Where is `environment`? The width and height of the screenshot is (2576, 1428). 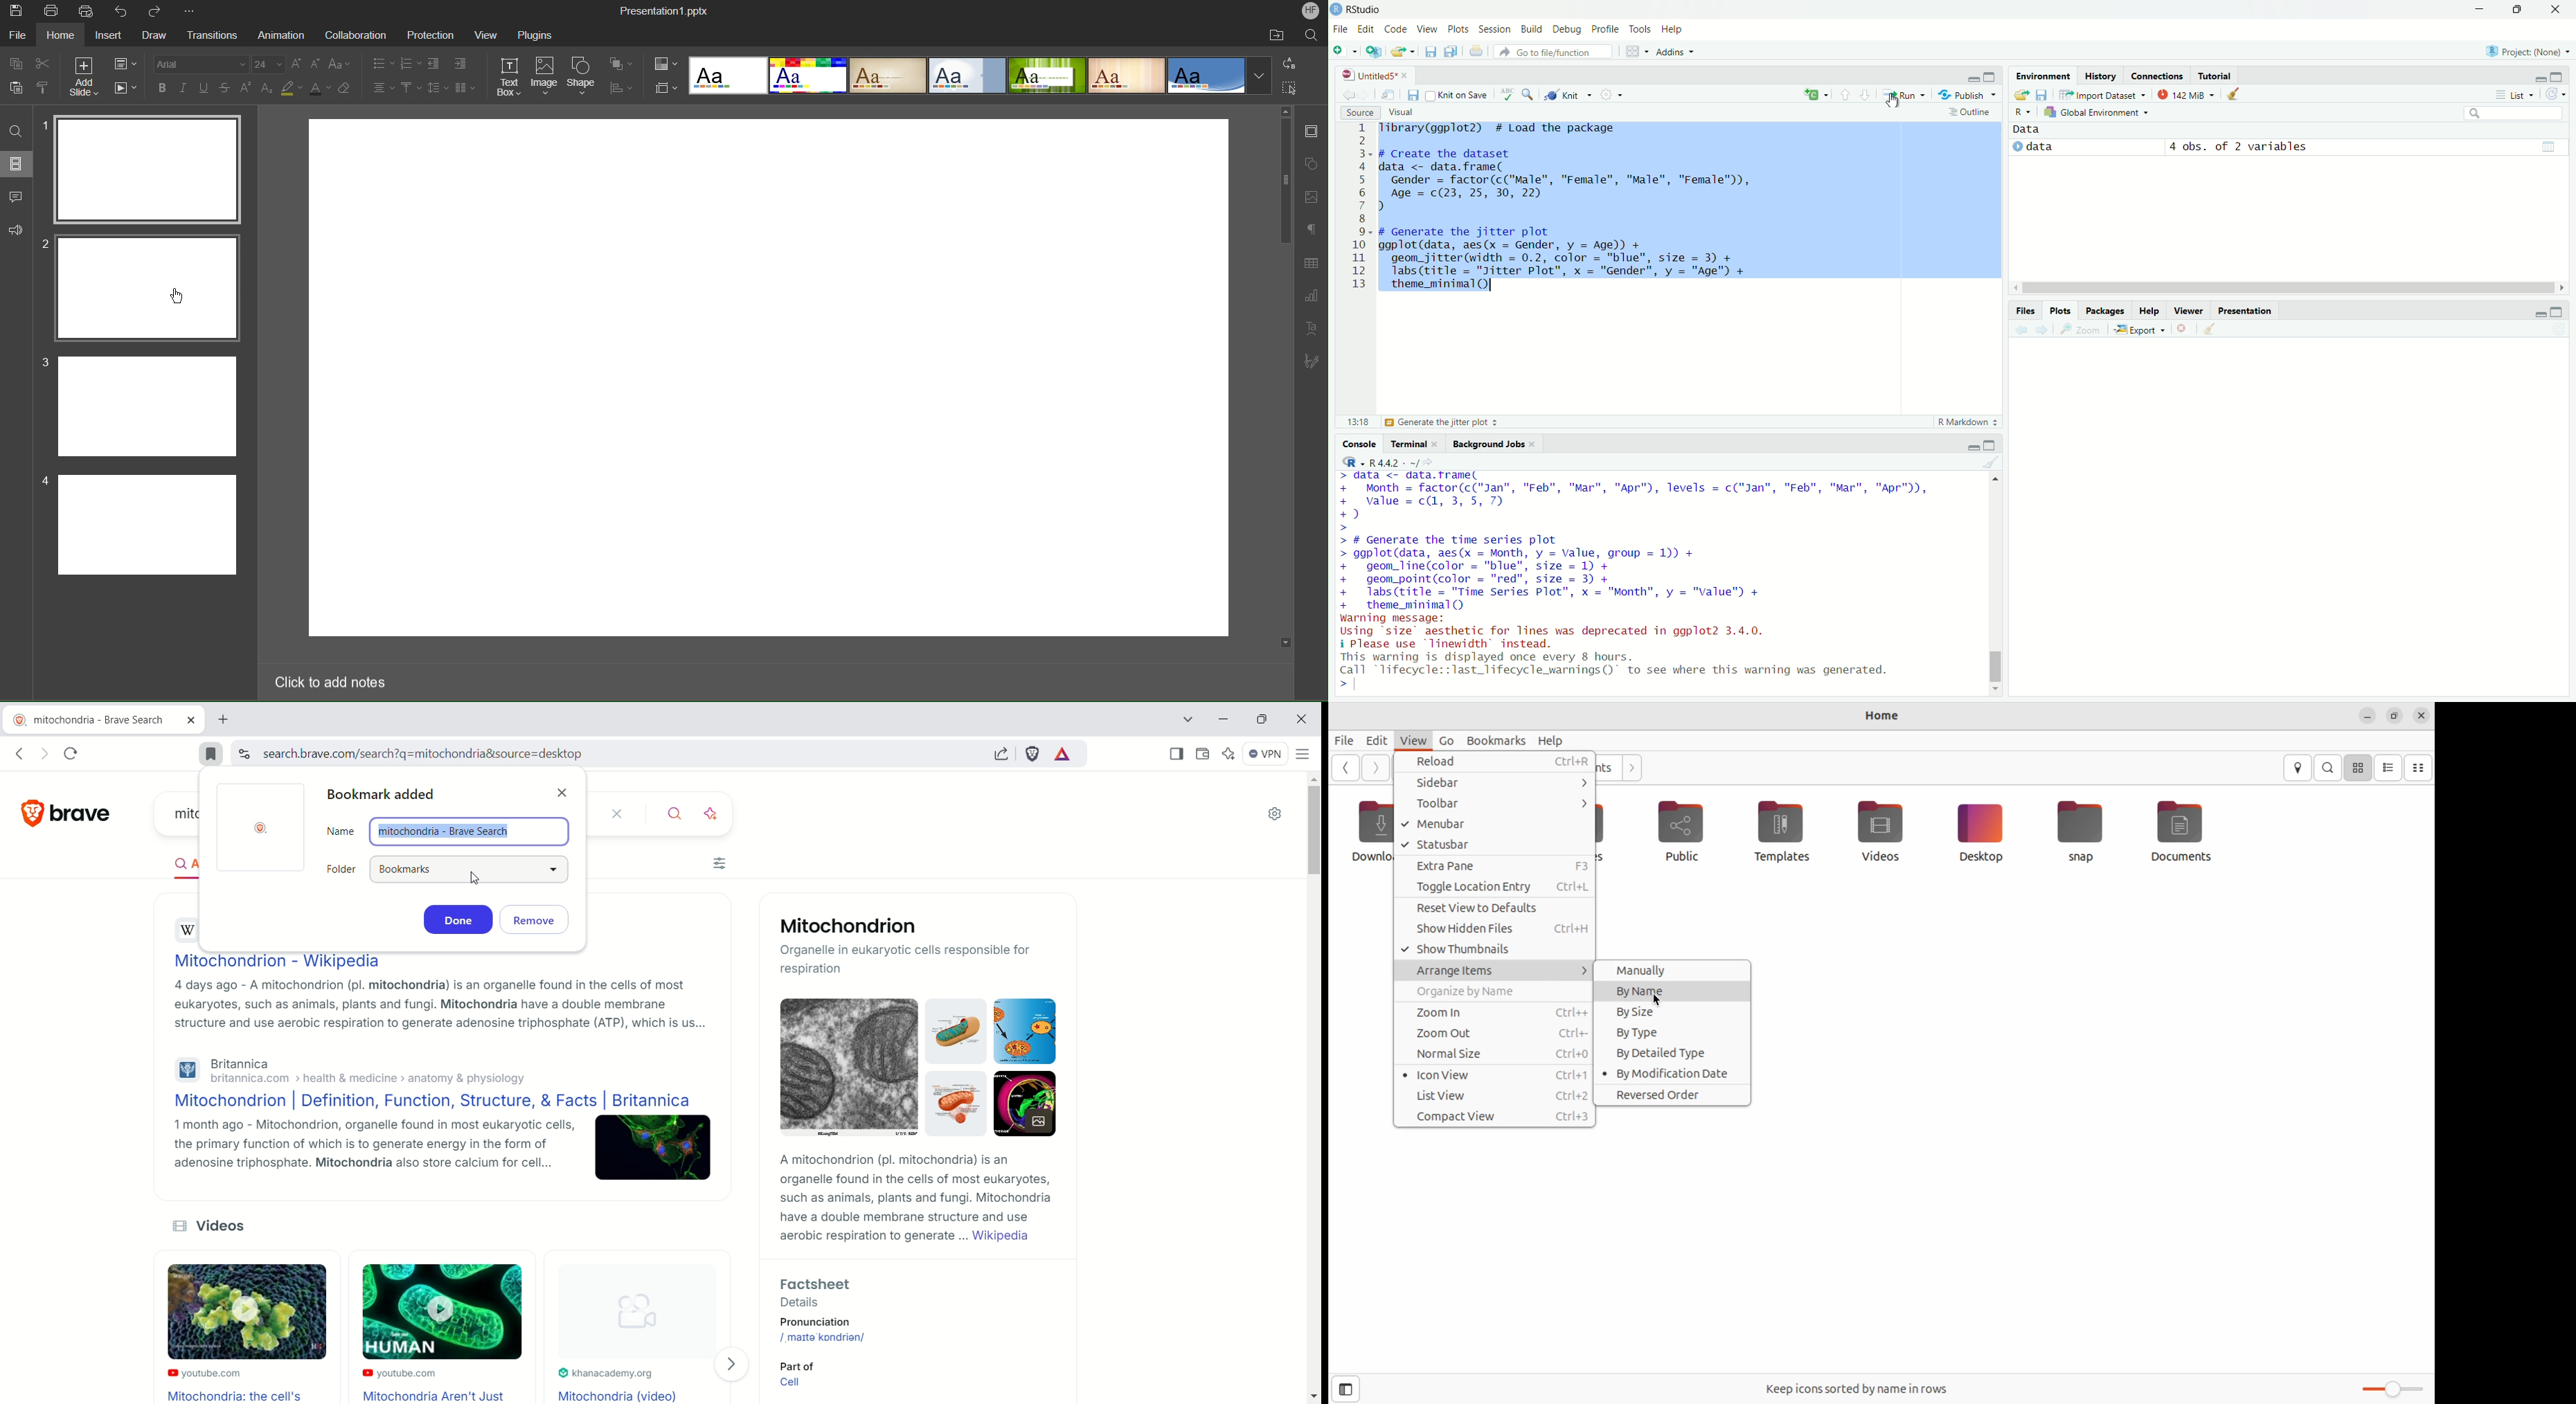 environment is located at coordinates (2044, 75).